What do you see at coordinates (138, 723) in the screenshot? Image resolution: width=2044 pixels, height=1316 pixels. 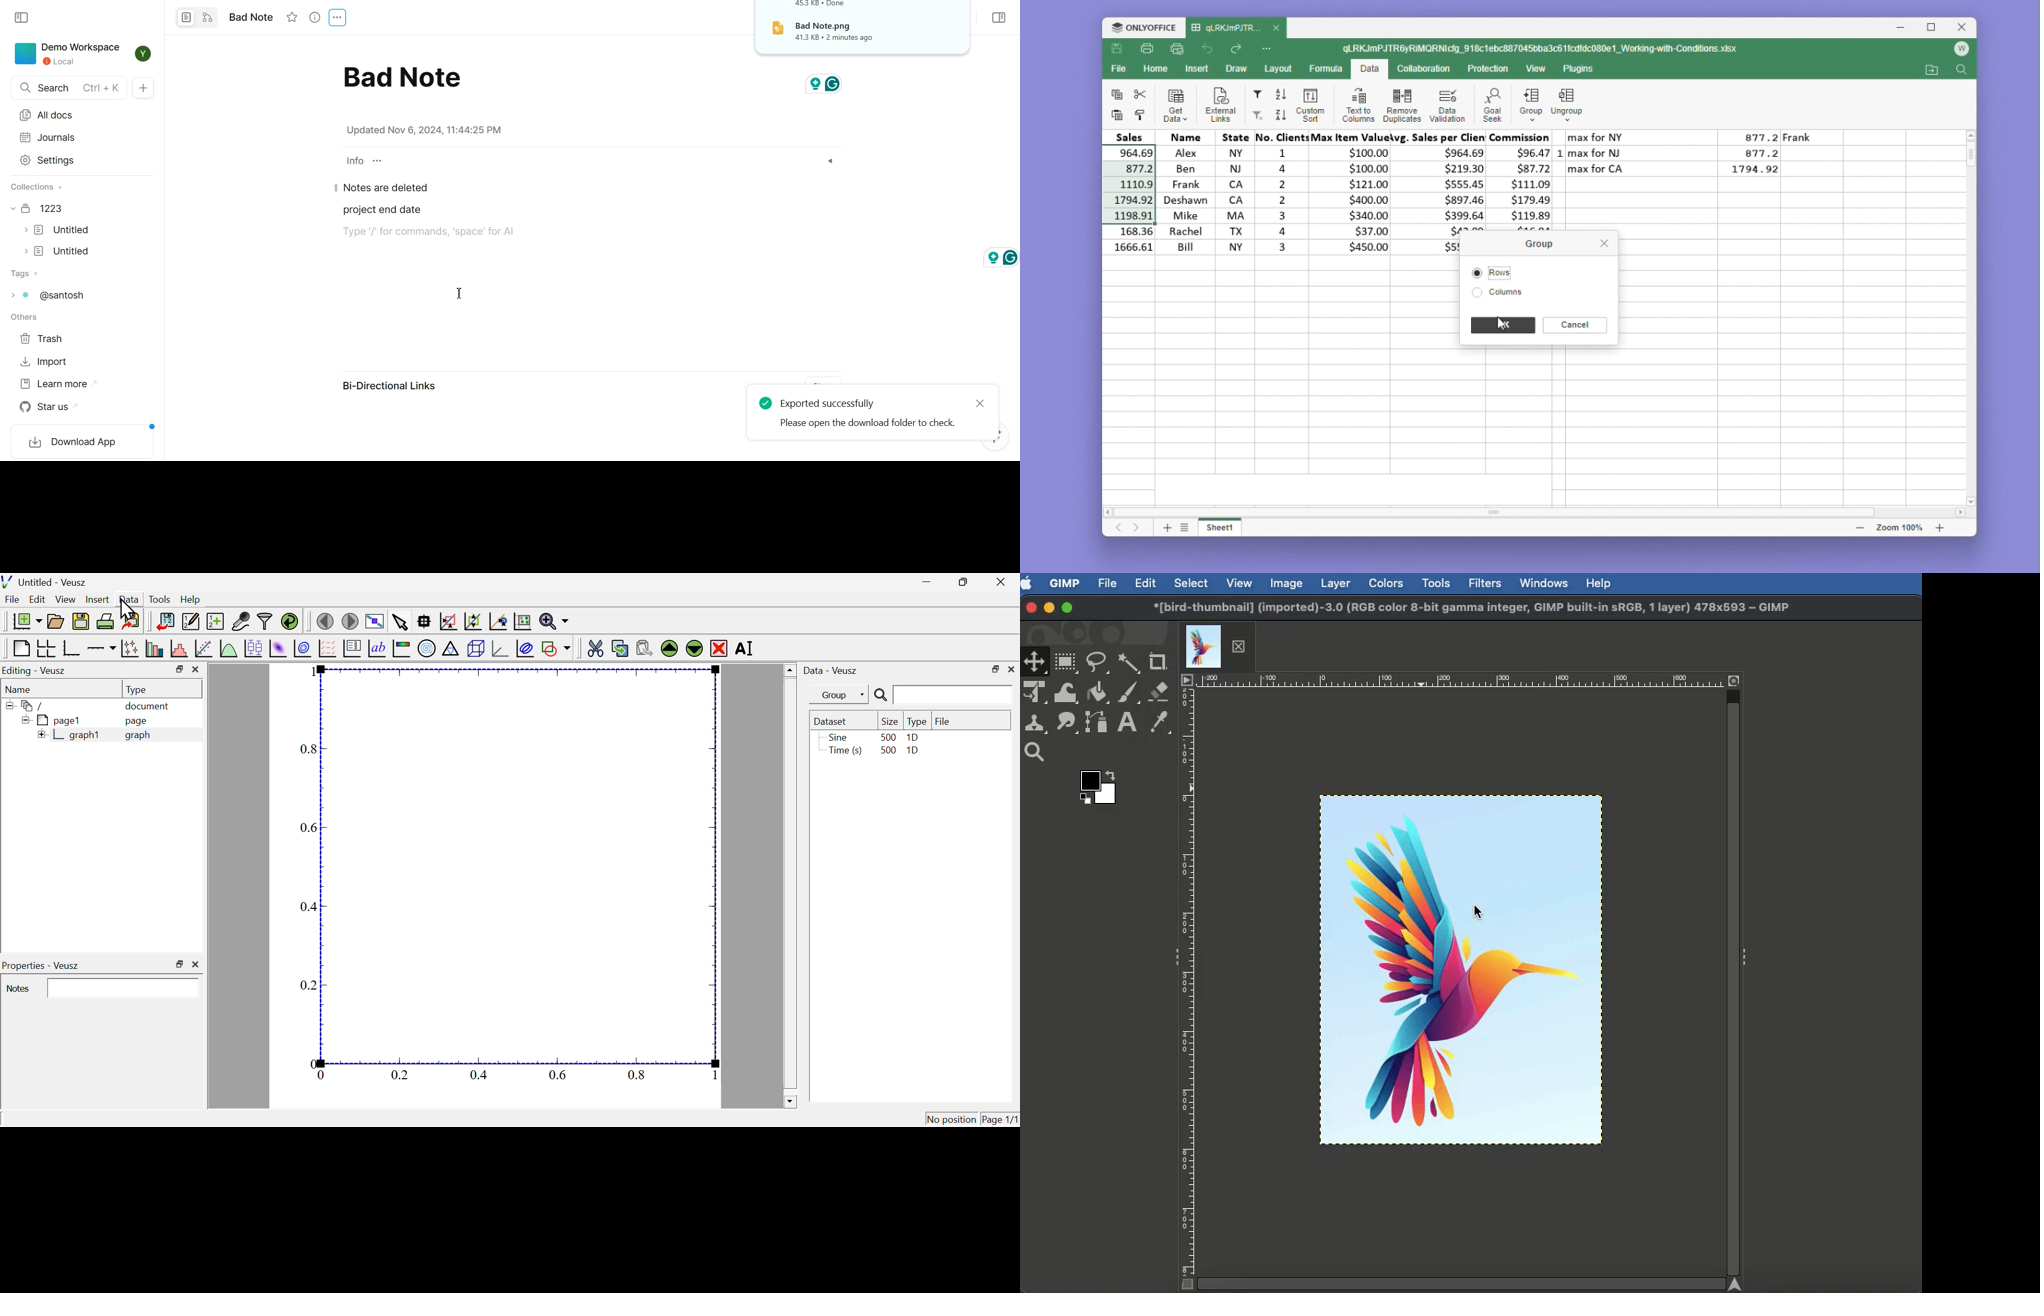 I see `page` at bounding box center [138, 723].